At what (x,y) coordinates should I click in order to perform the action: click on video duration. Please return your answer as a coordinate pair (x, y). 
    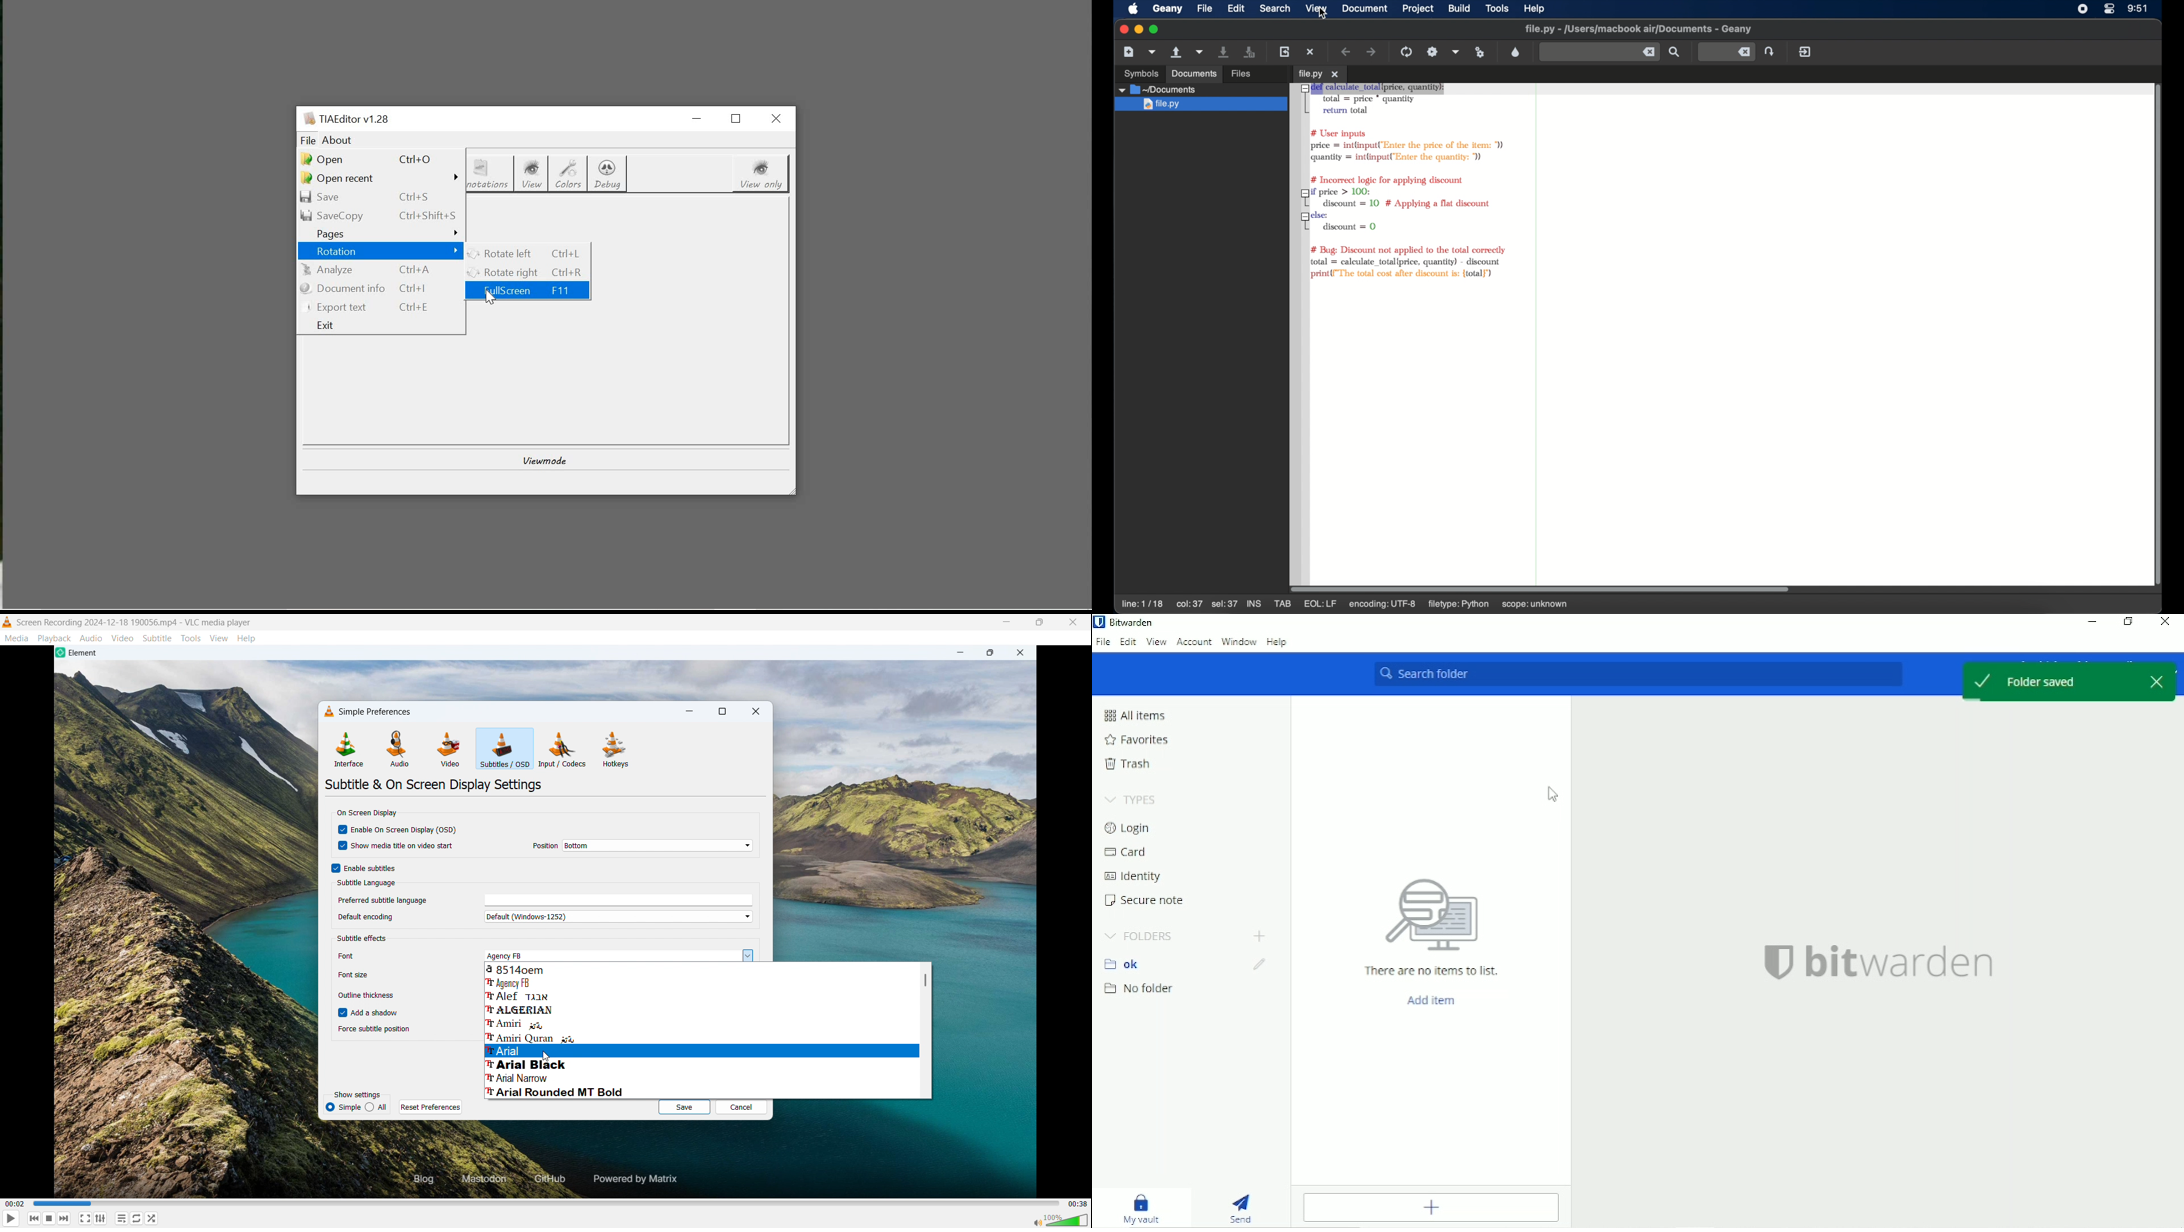
    Looking at the image, I should click on (1078, 1204).